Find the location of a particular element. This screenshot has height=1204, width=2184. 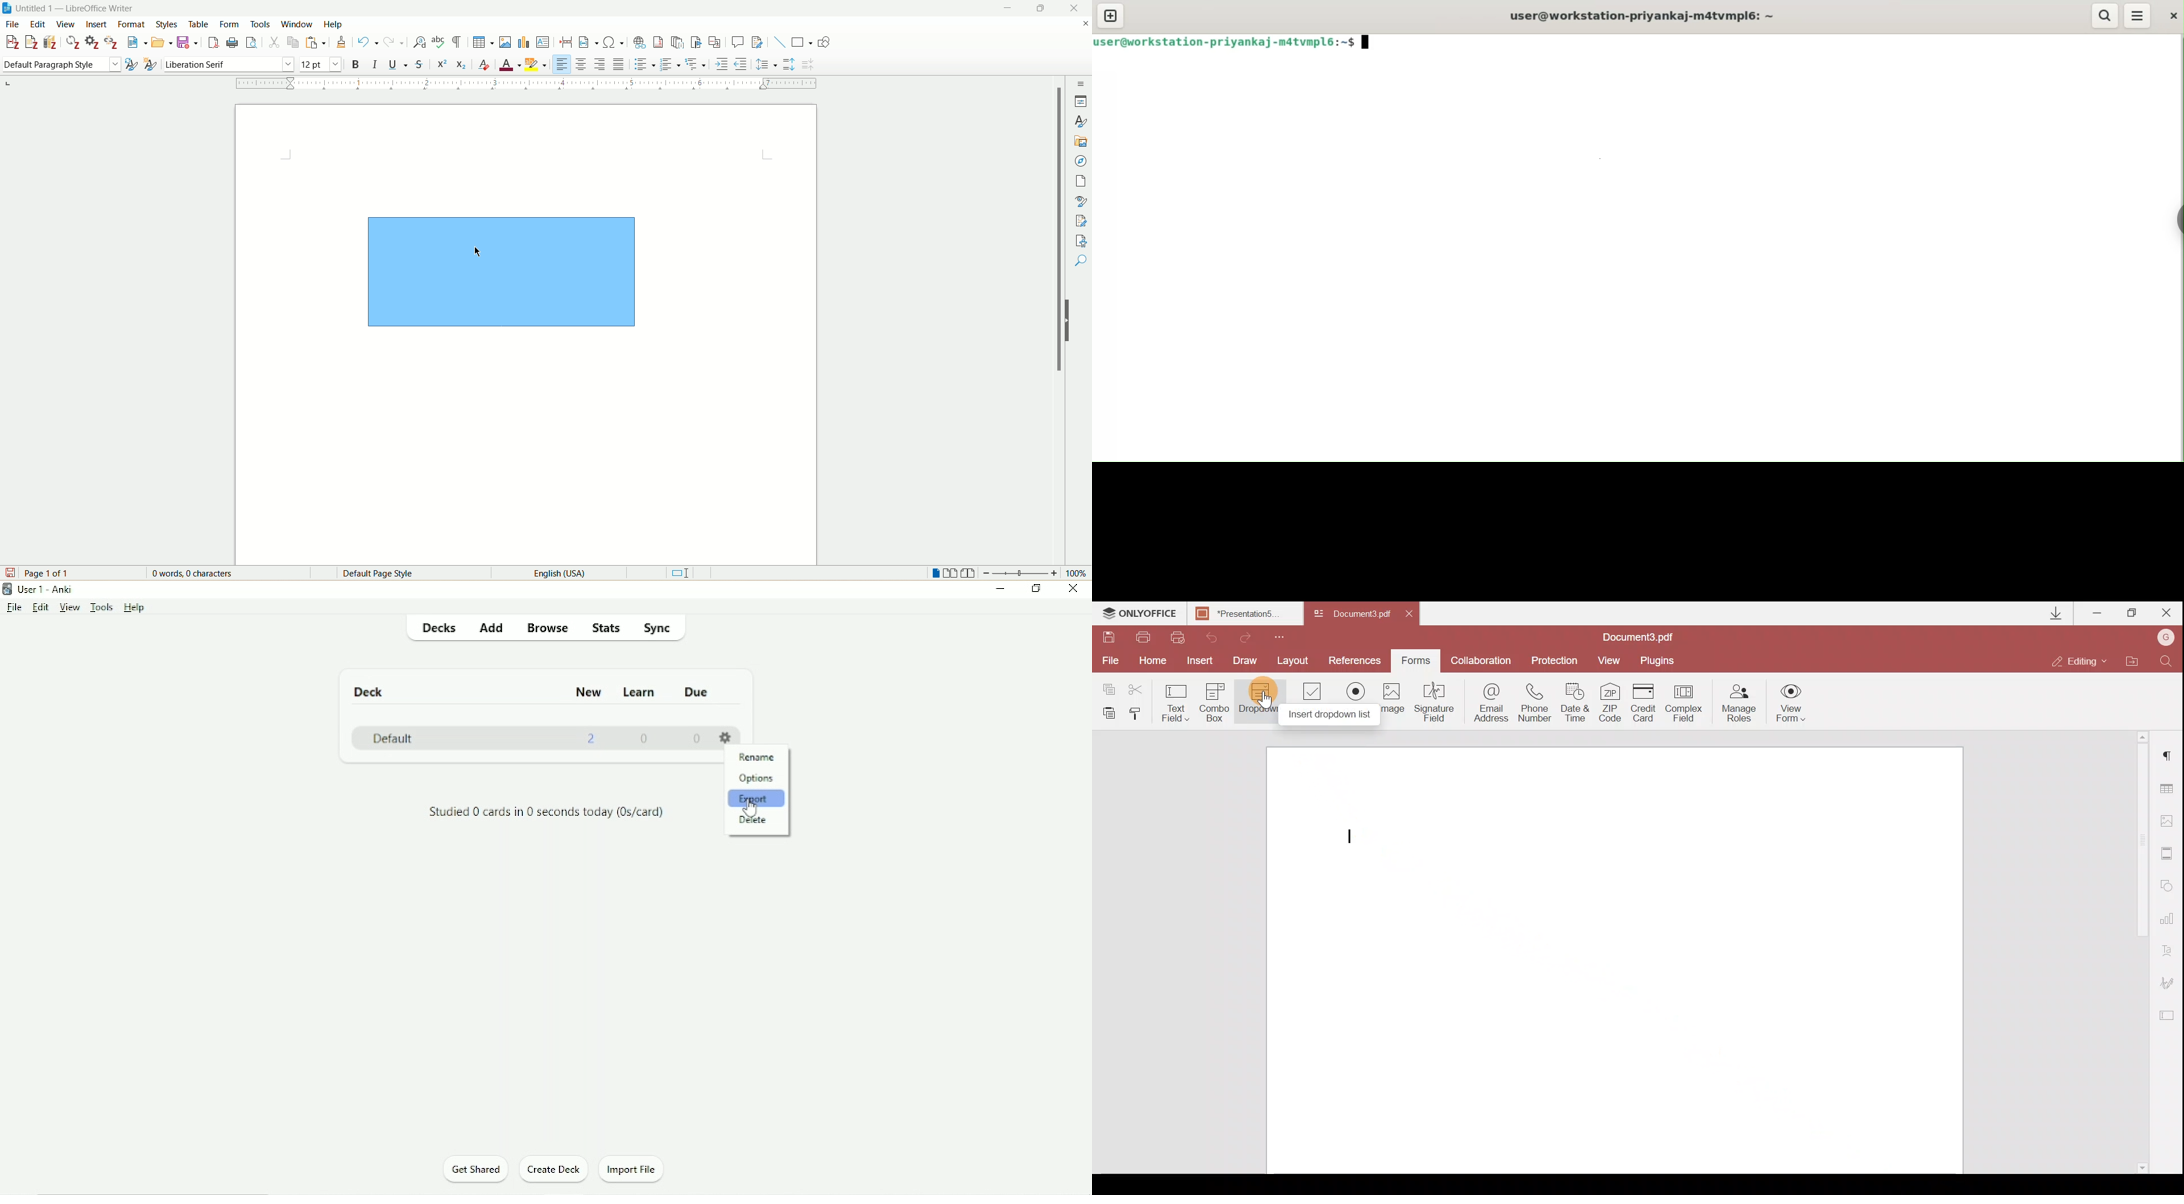

copy is located at coordinates (291, 42).